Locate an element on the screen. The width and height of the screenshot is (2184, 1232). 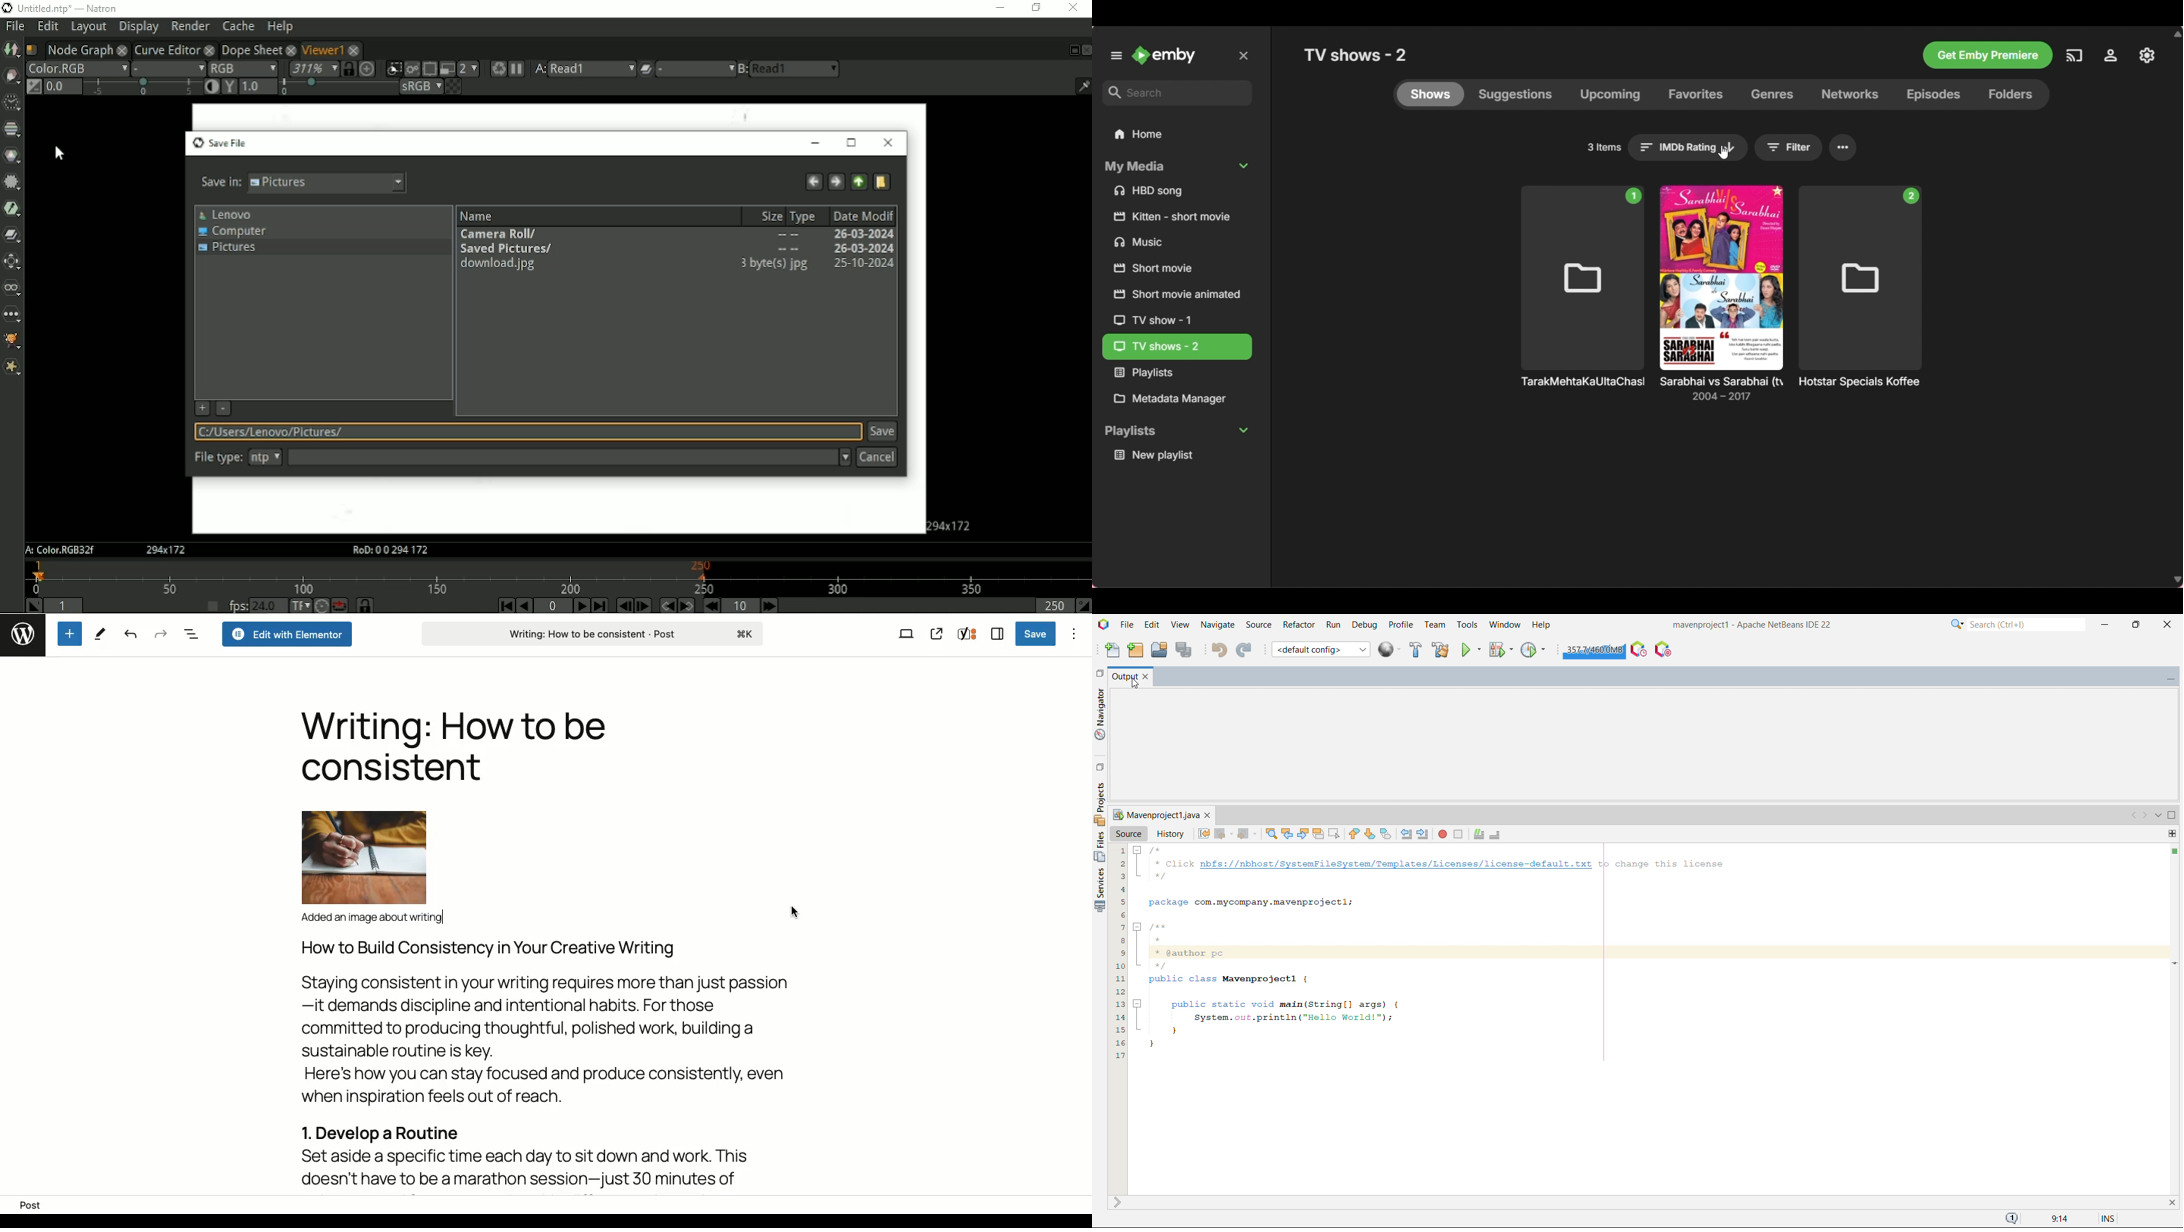
Upcoming is located at coordinates (1610, 95).